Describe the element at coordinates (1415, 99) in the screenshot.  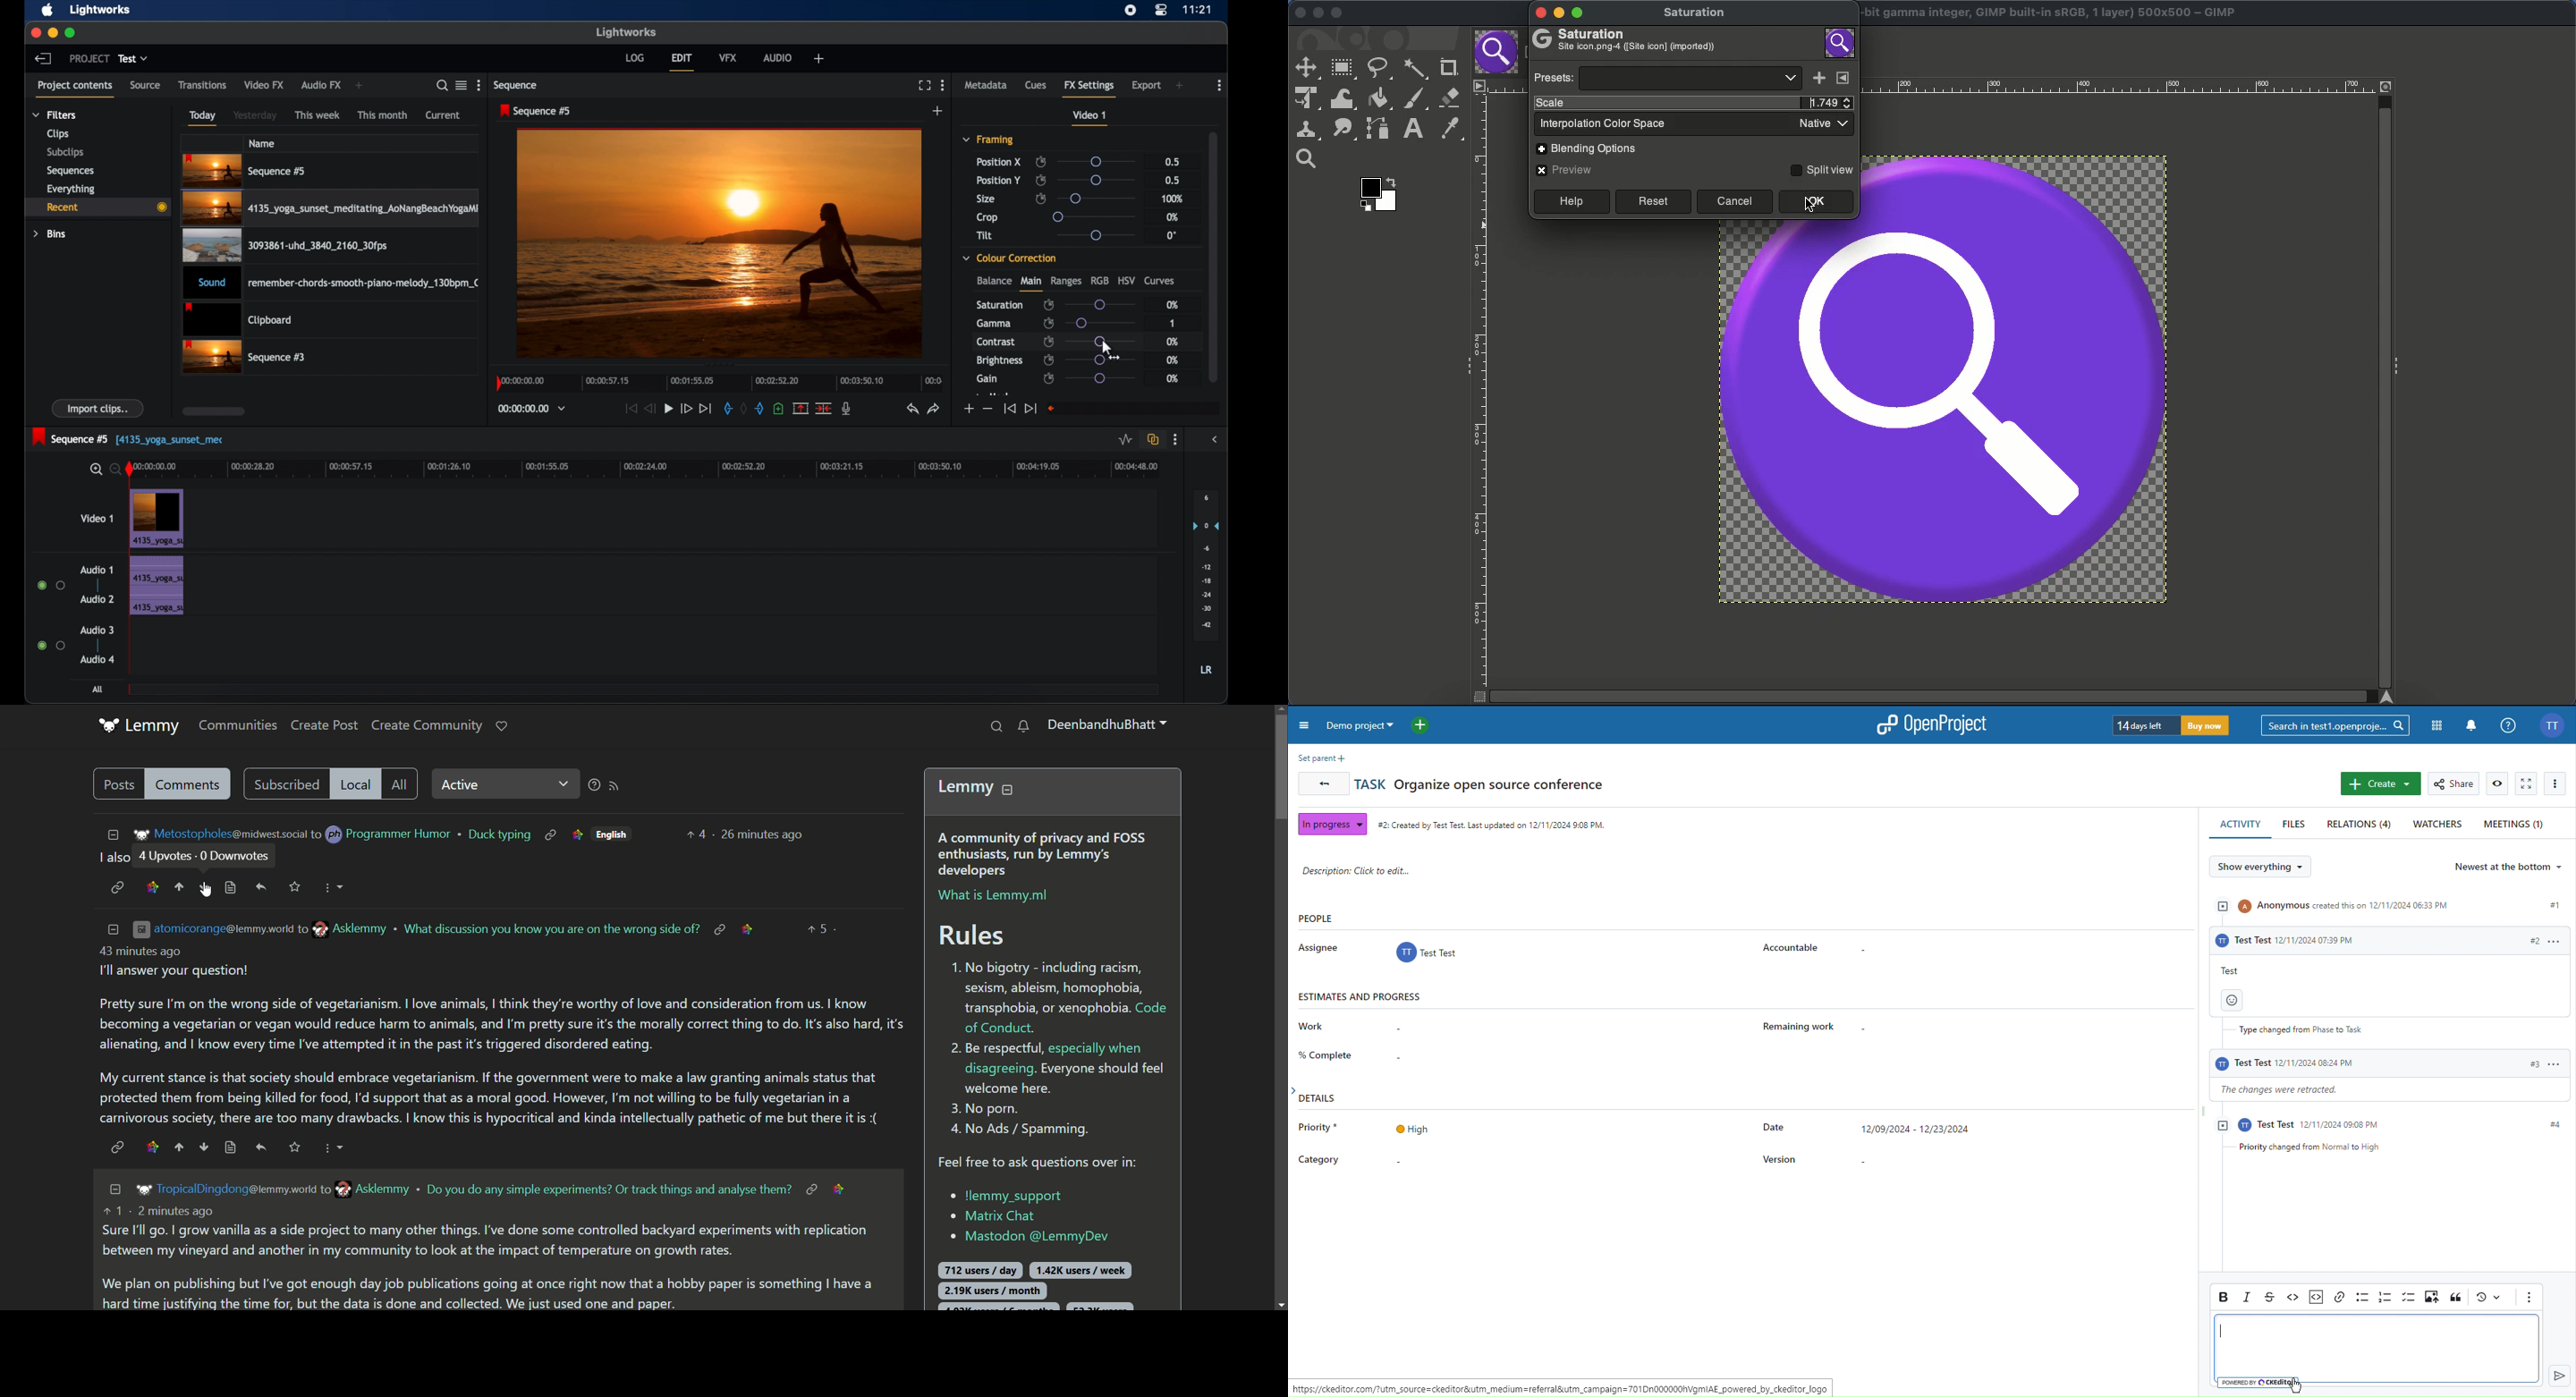
I see `Paint` at that location.